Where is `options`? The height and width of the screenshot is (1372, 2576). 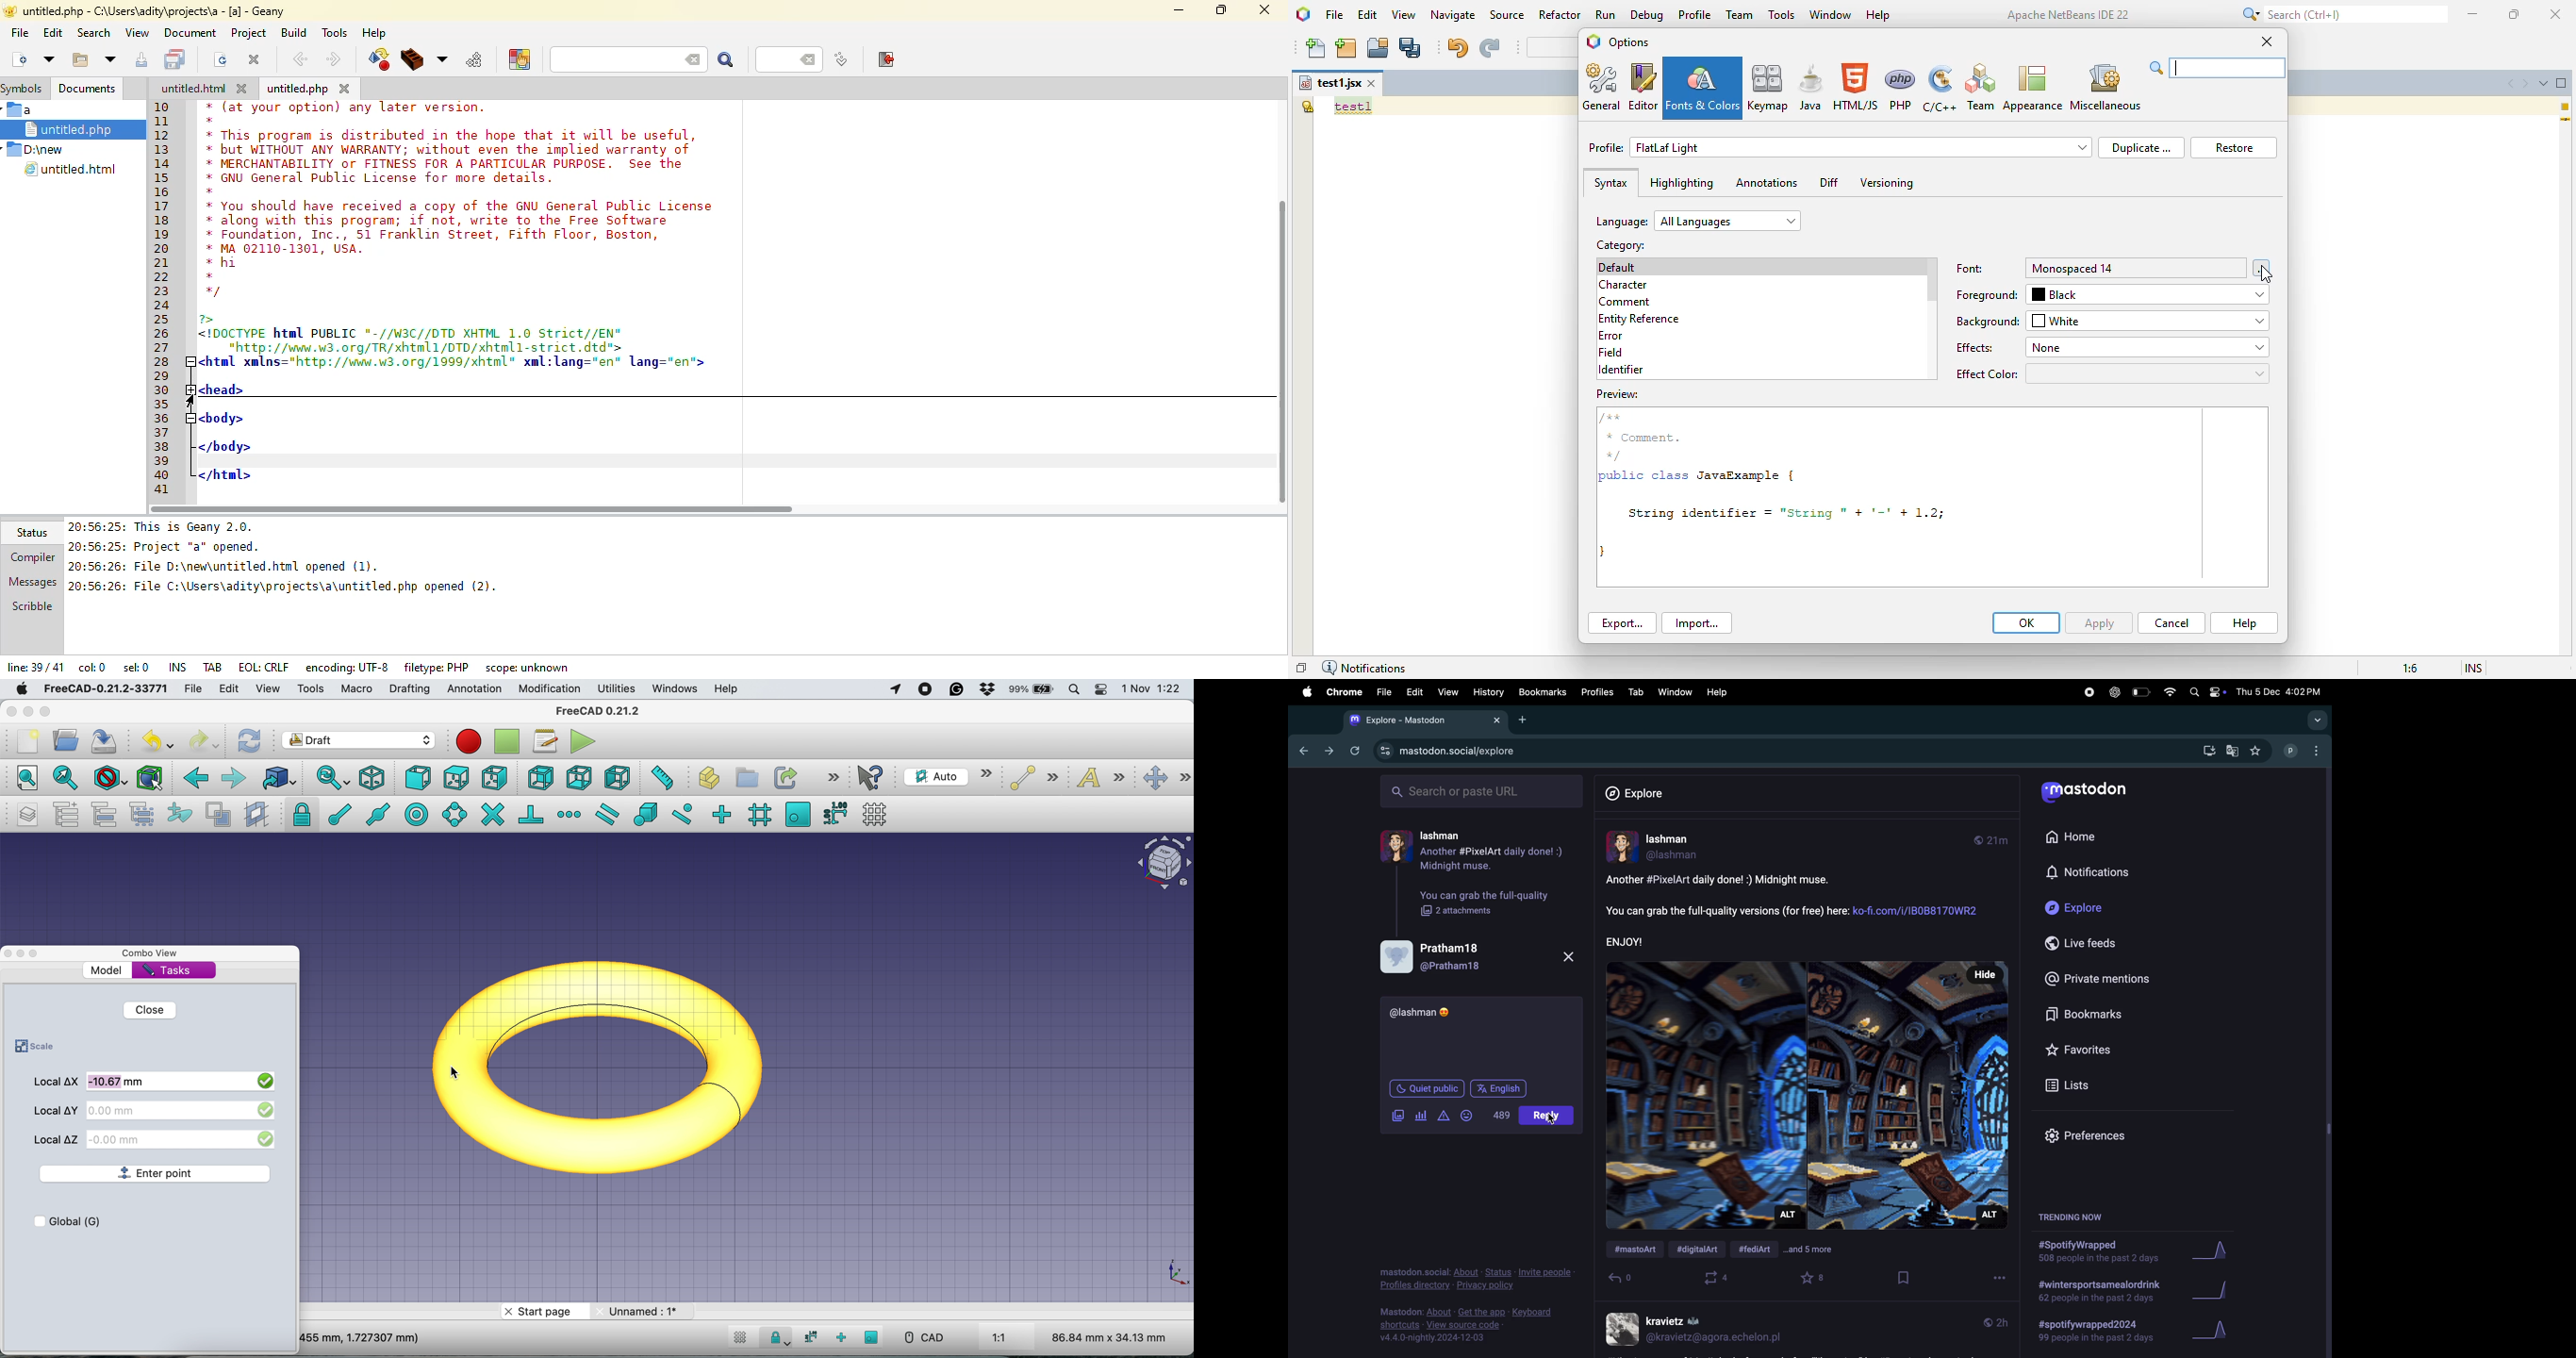 options is located at coordinates (1995, 1280).